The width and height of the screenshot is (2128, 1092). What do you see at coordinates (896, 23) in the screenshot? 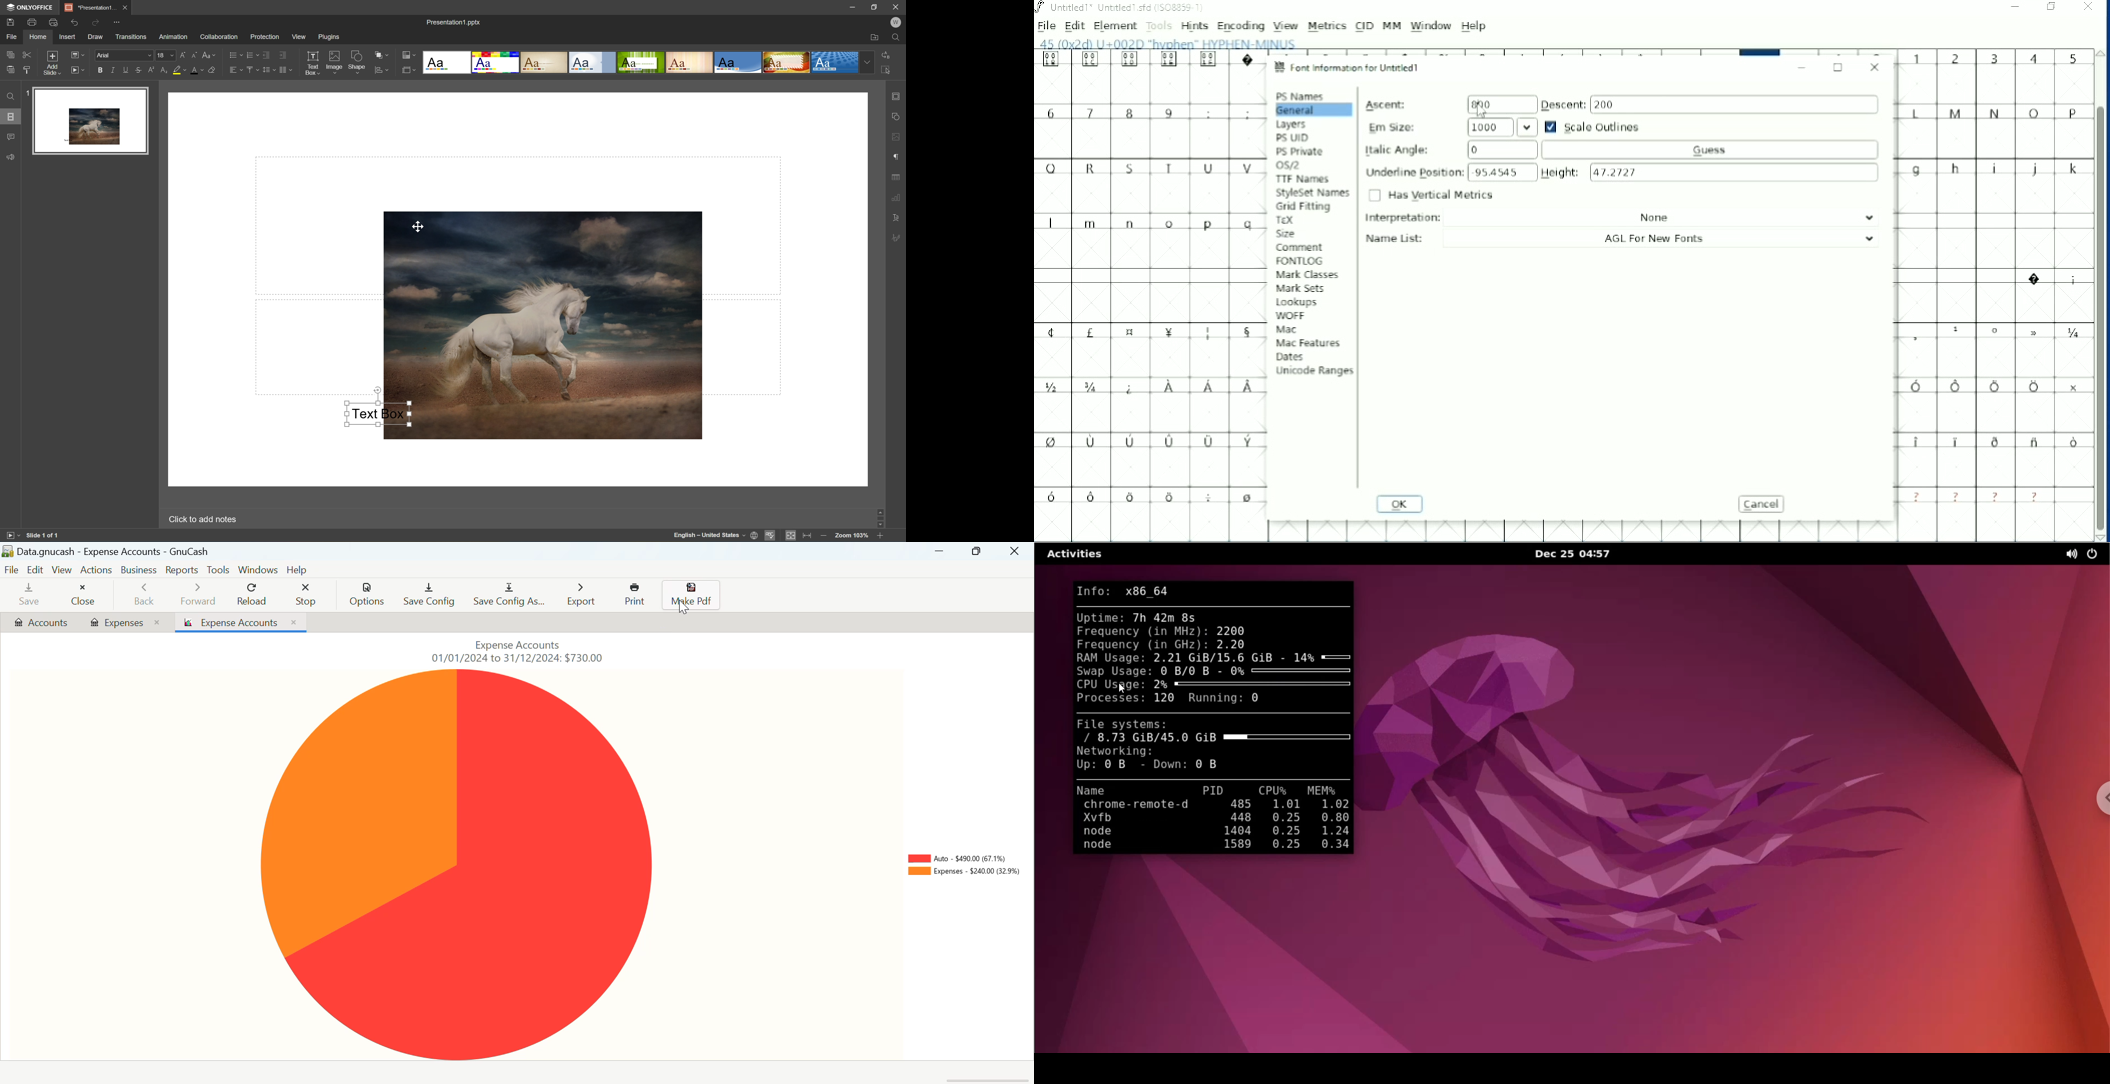
I see `W` at bounding box center [896, 23].